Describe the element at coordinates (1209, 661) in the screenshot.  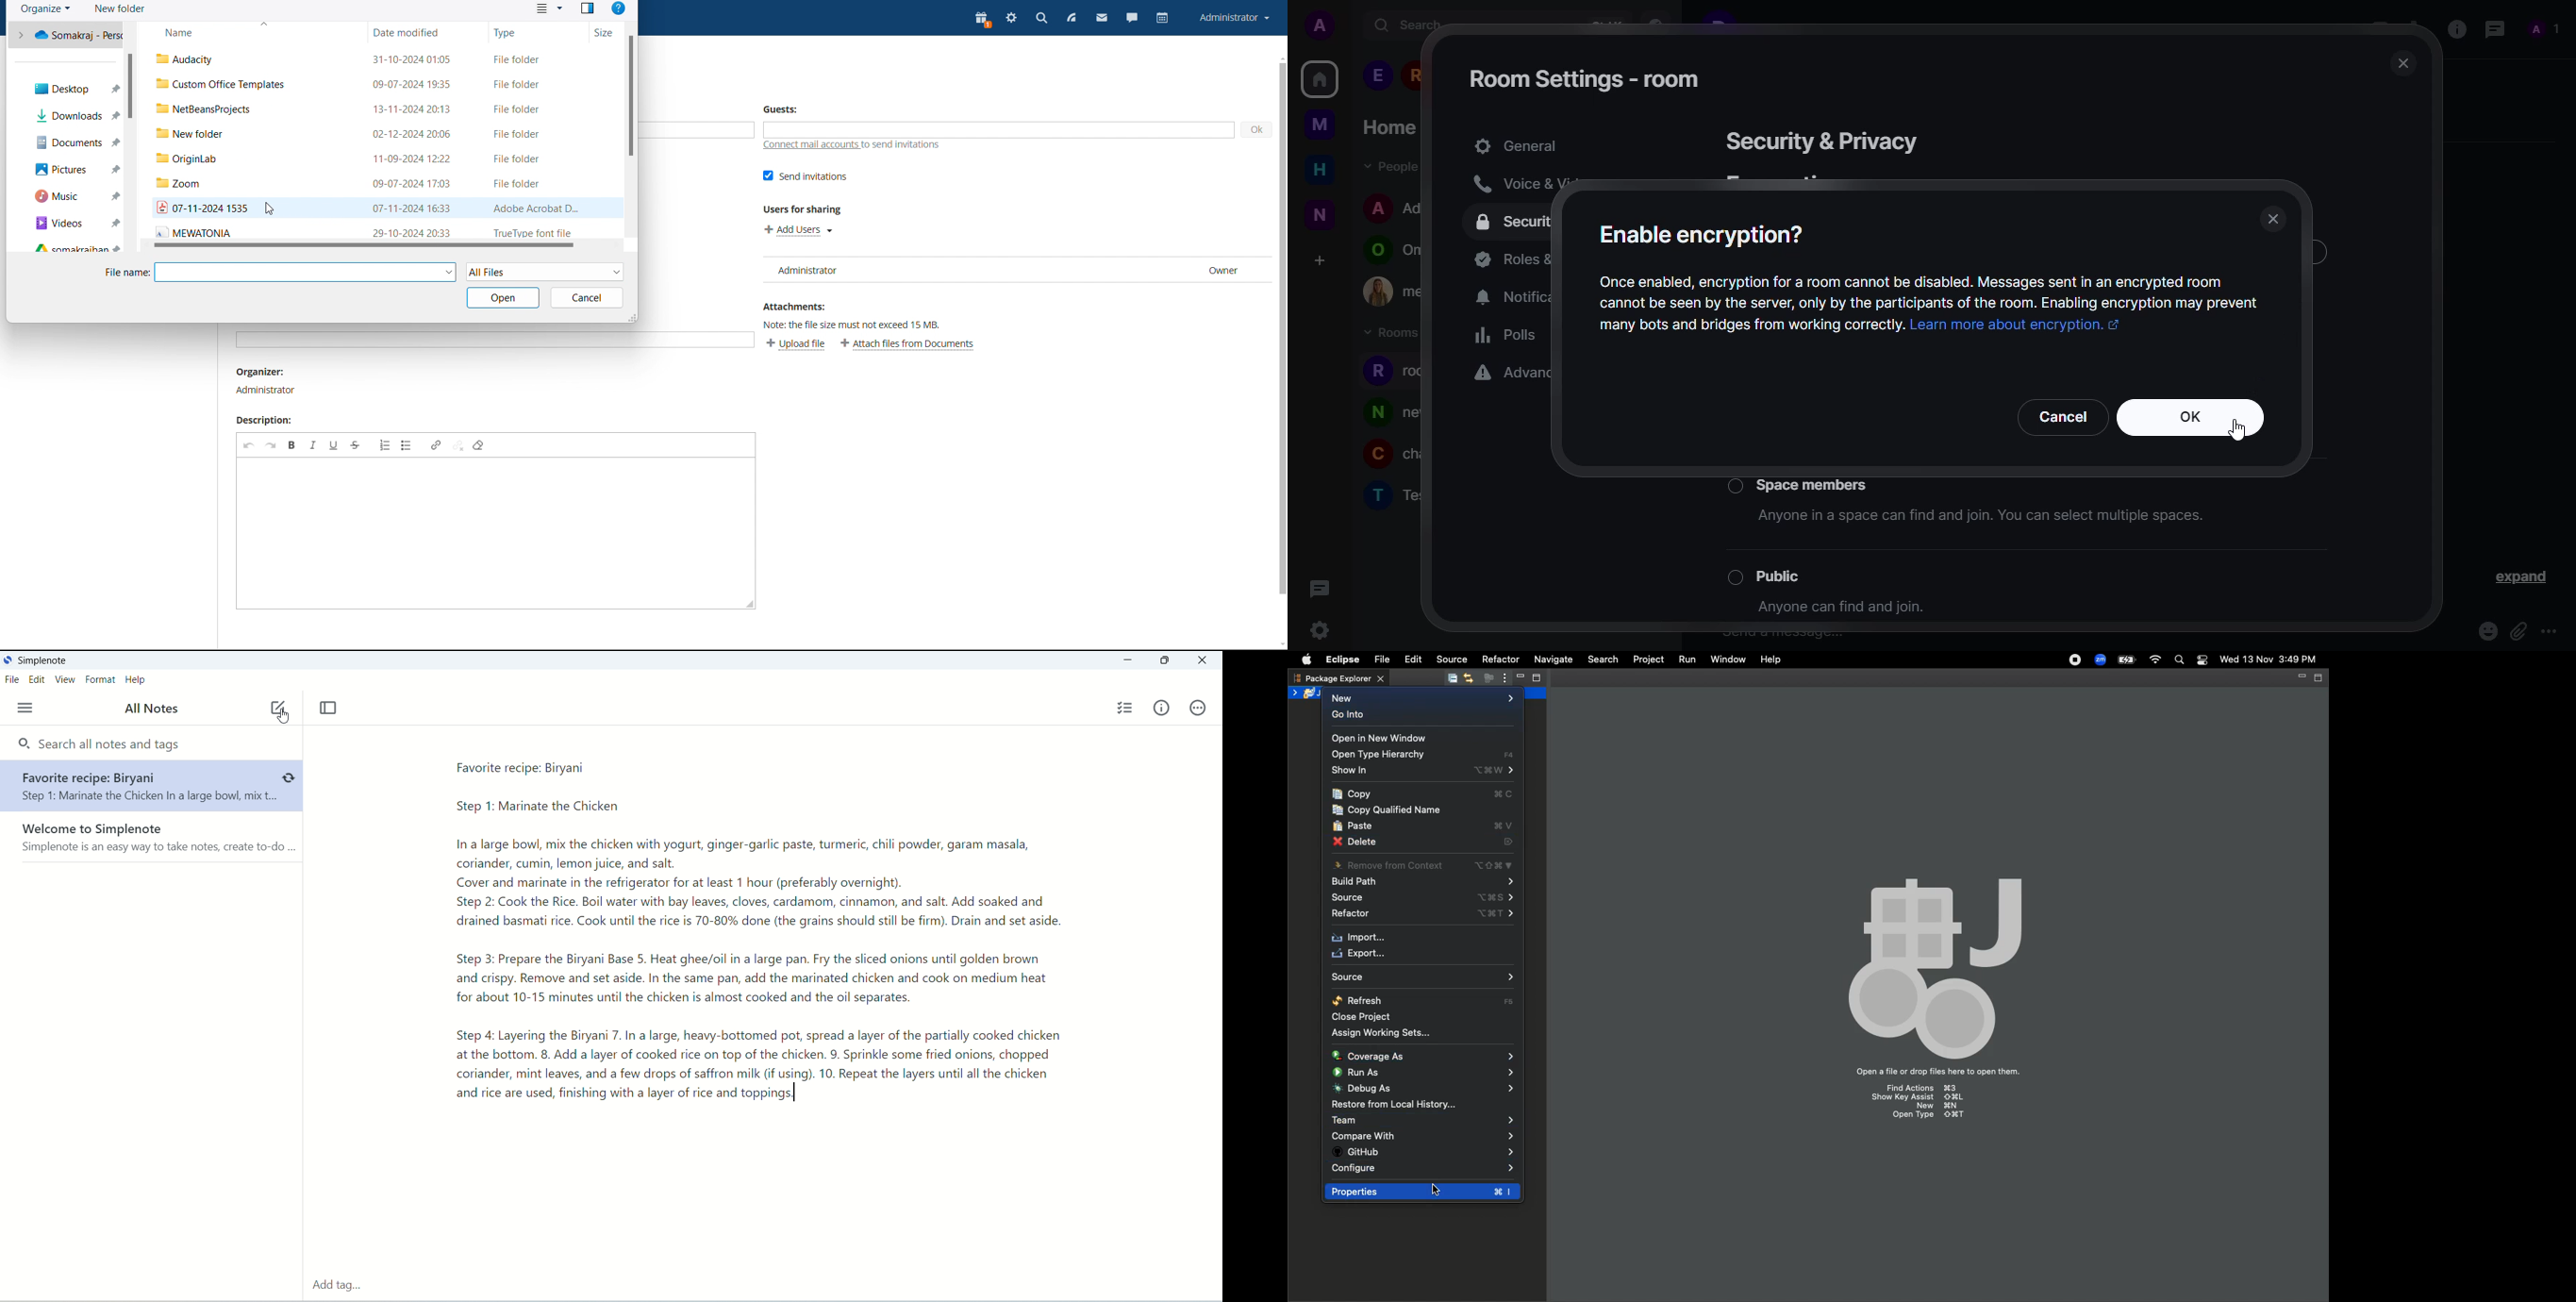
I see `close` at that location.